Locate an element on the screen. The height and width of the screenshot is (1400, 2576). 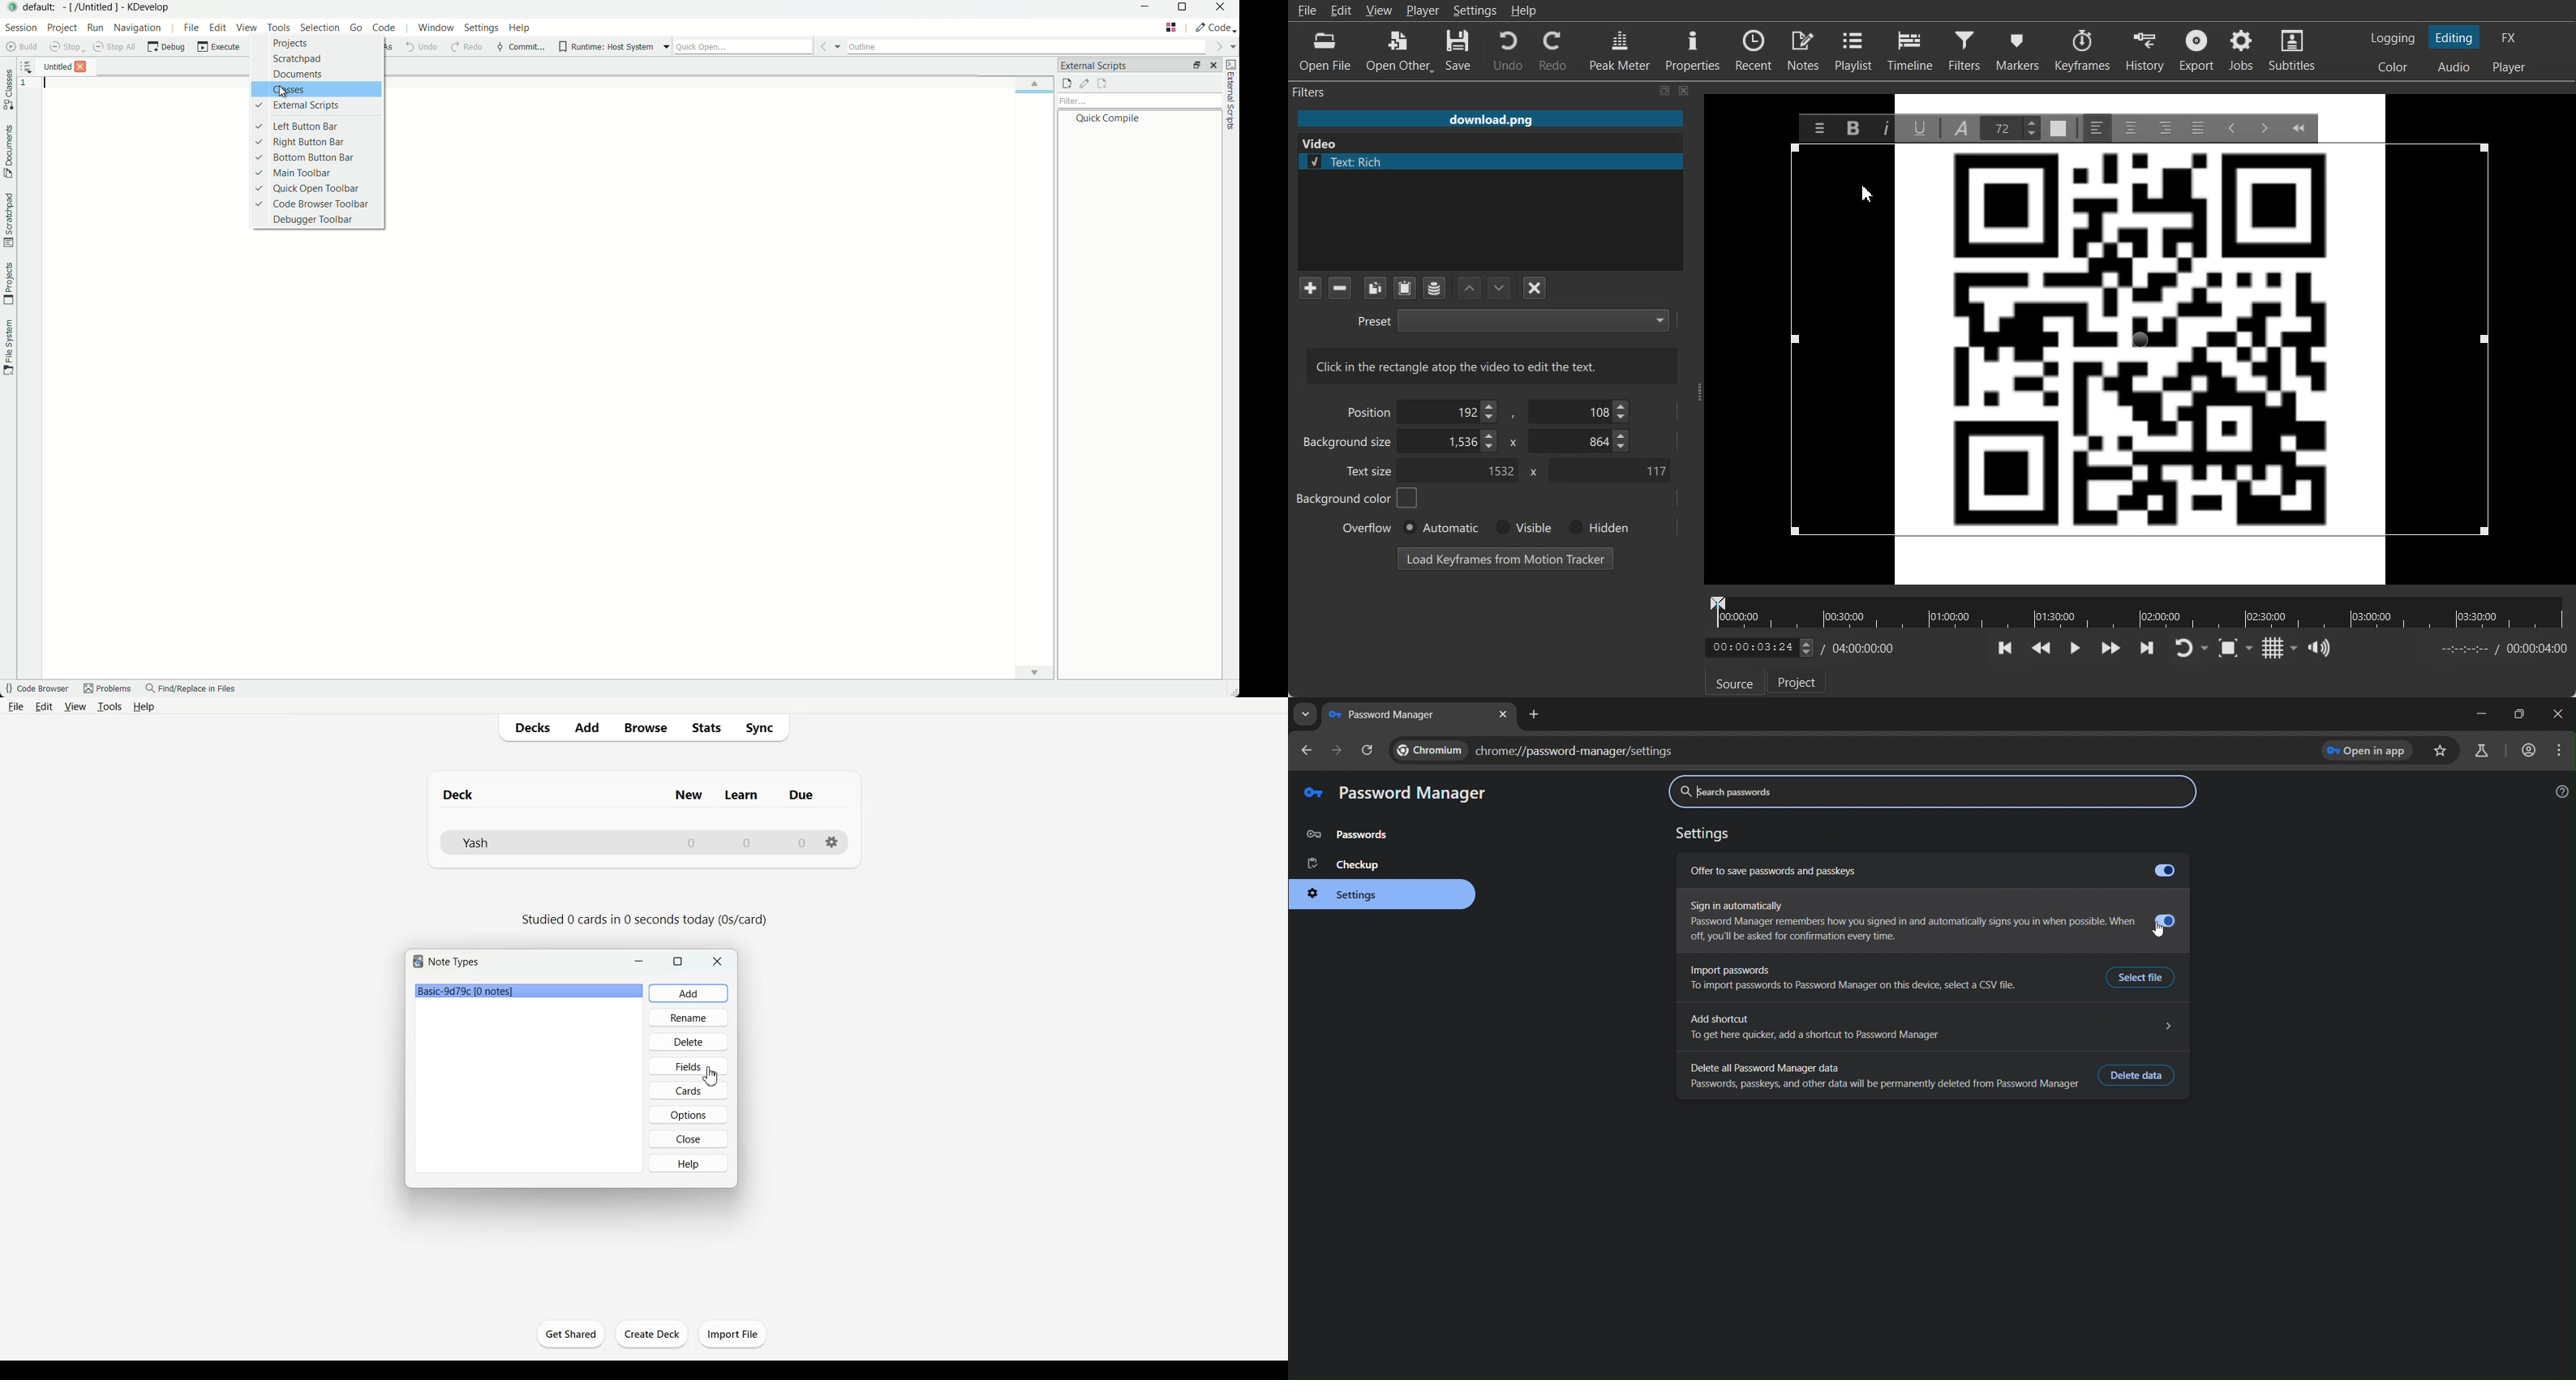
sort all opened document is located at coordinates (25, 65).